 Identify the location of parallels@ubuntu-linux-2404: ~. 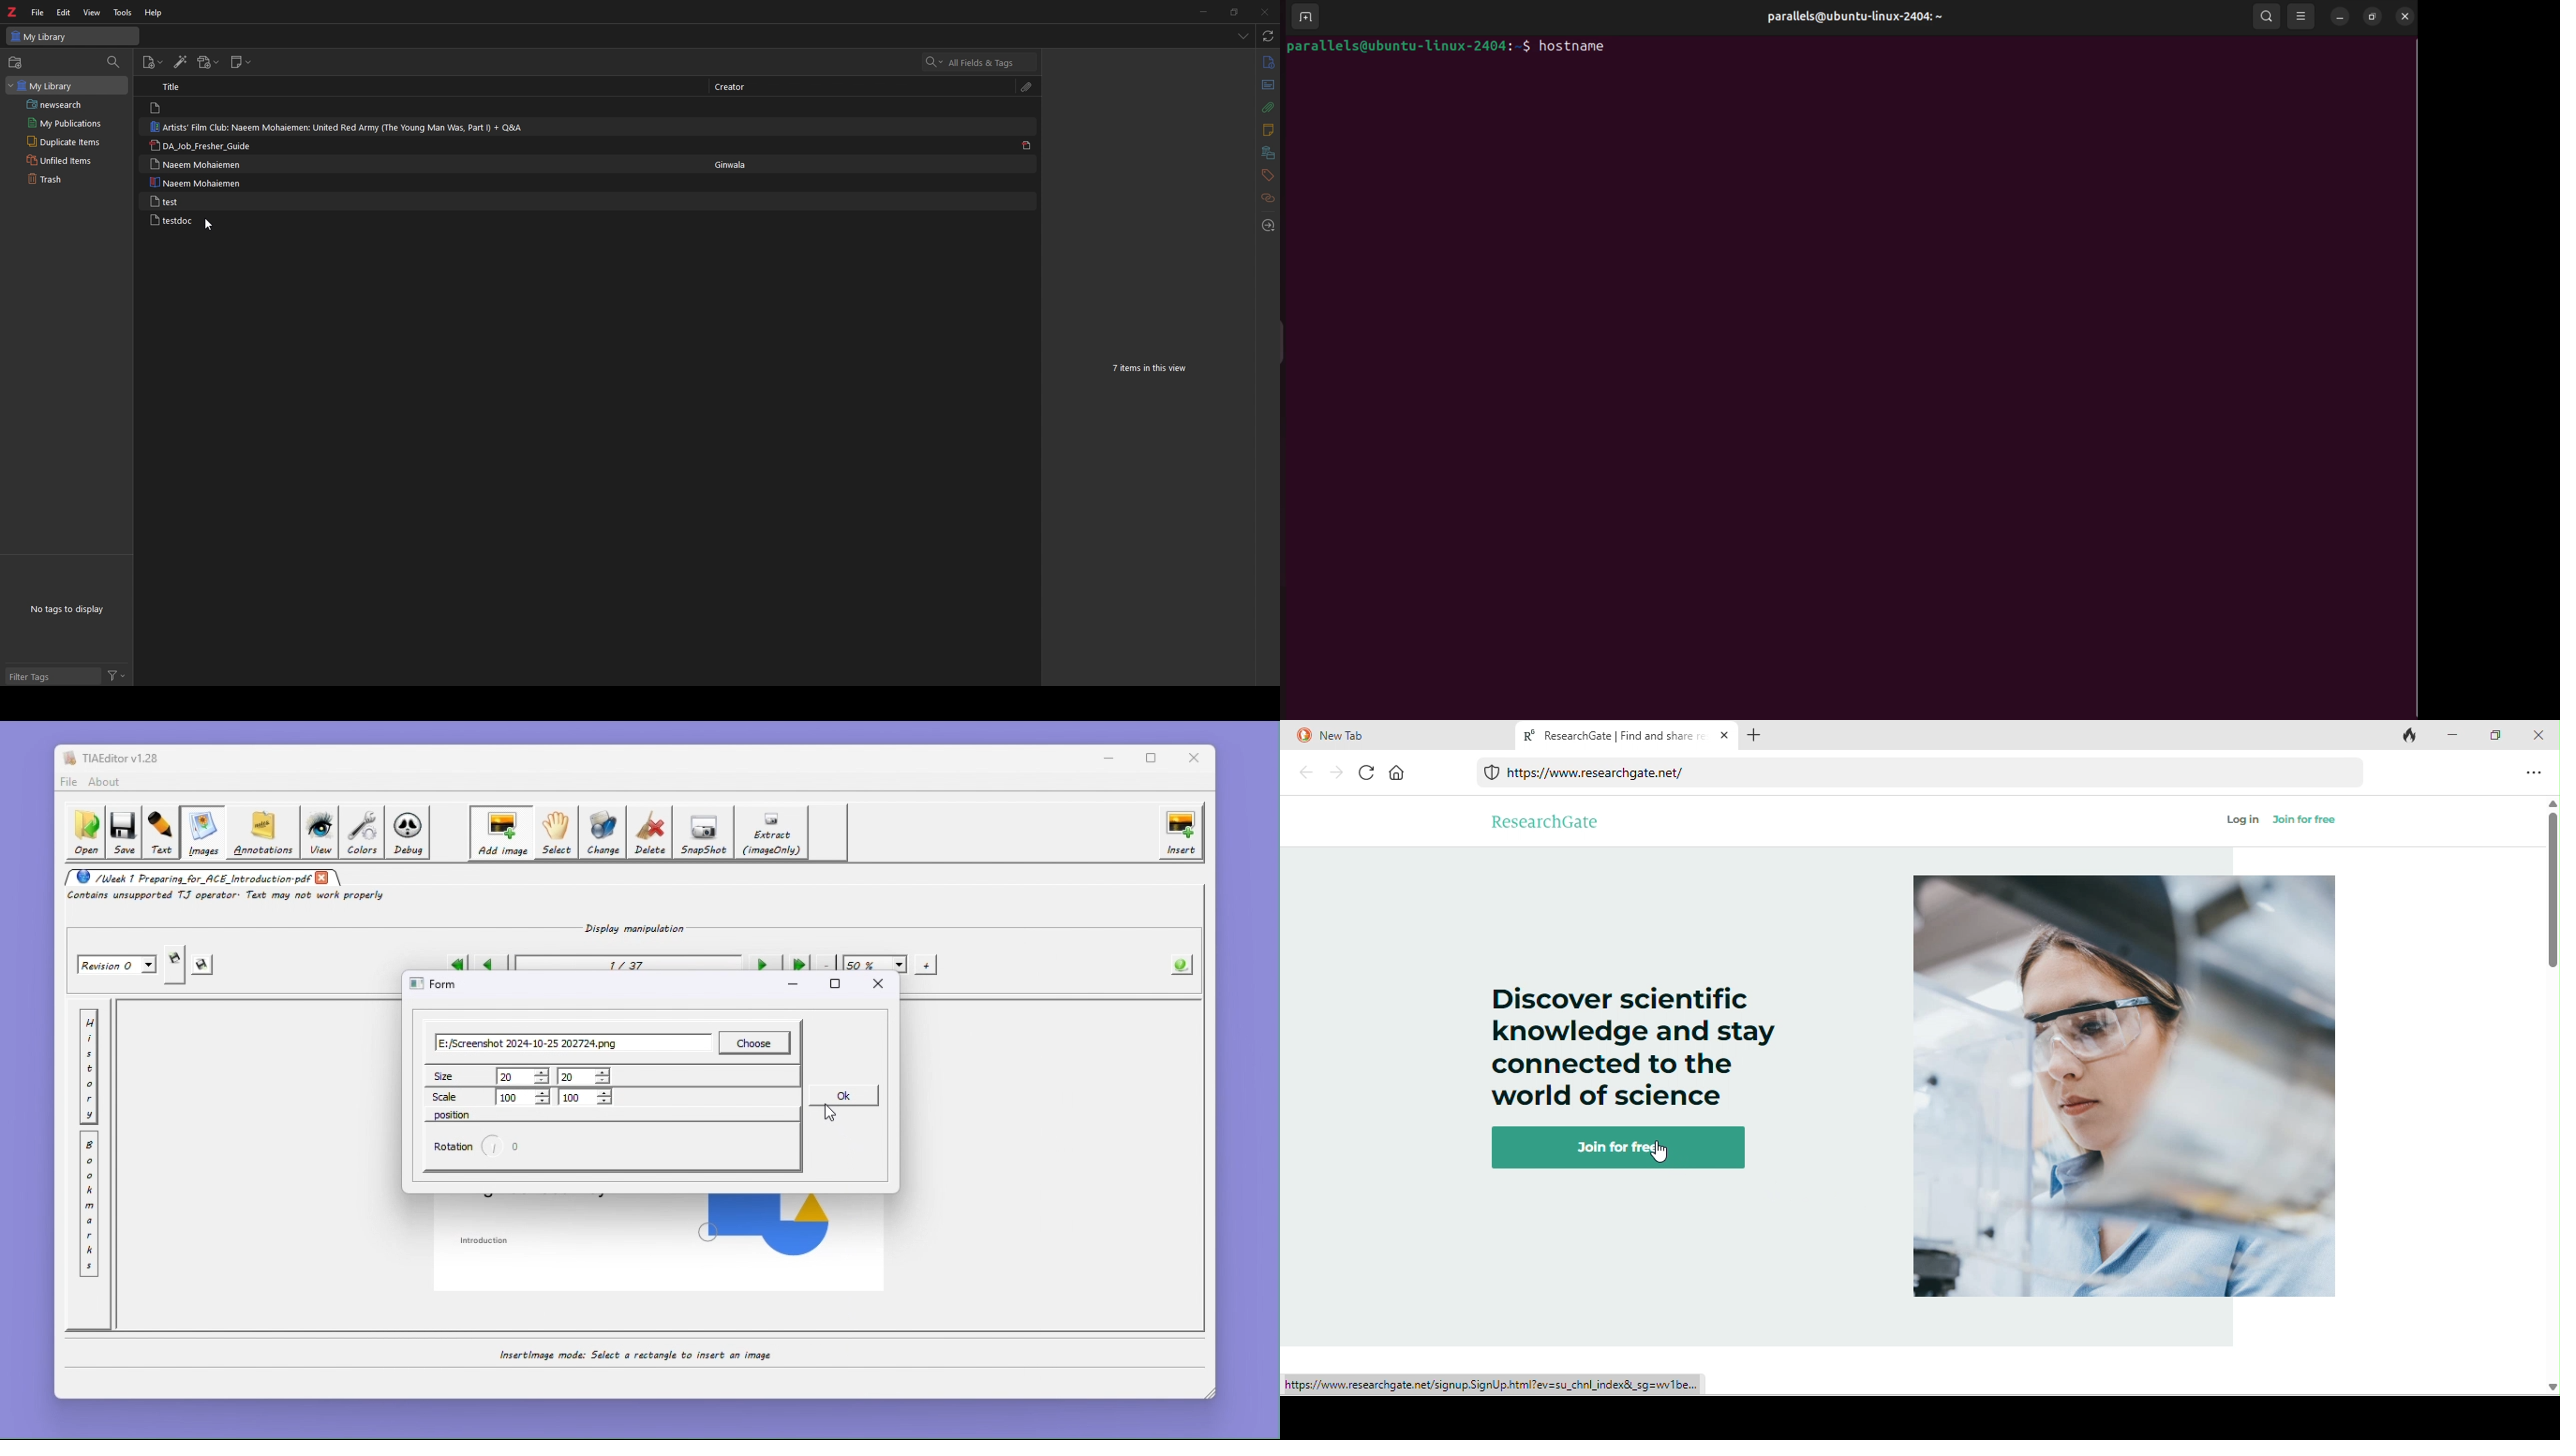
(1862, 21).